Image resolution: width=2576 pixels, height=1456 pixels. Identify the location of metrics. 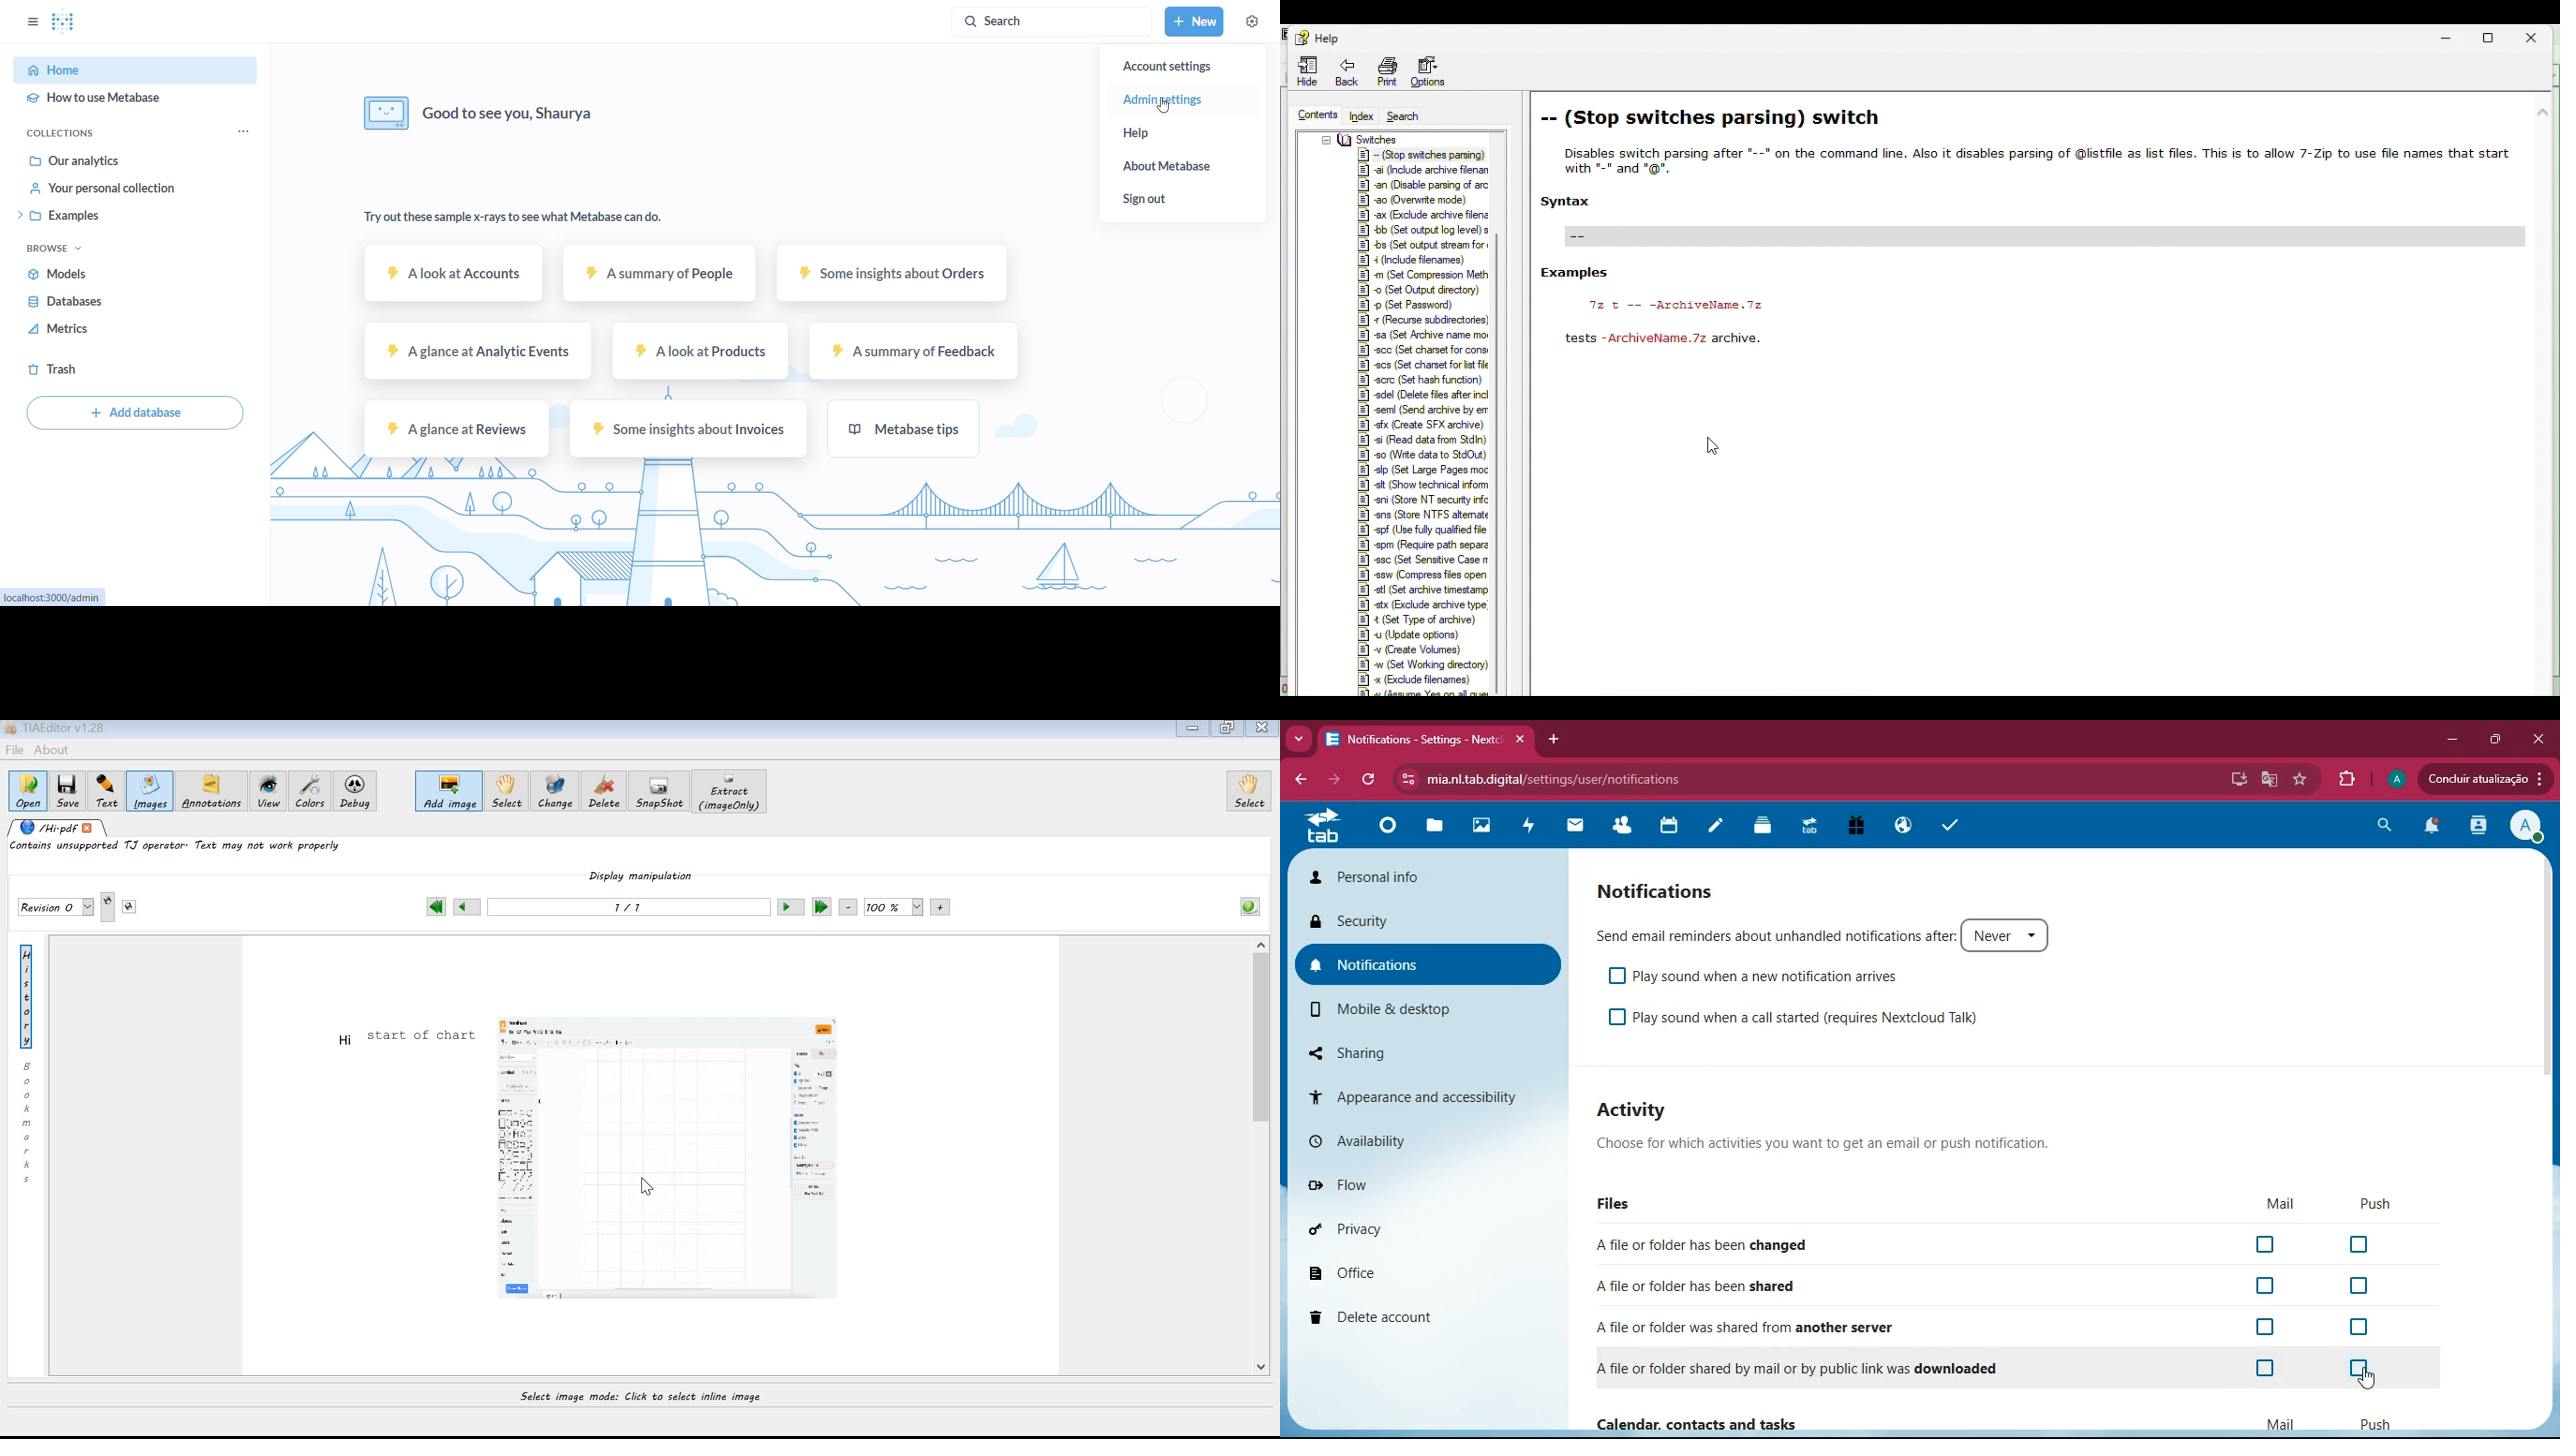
(78, 330).